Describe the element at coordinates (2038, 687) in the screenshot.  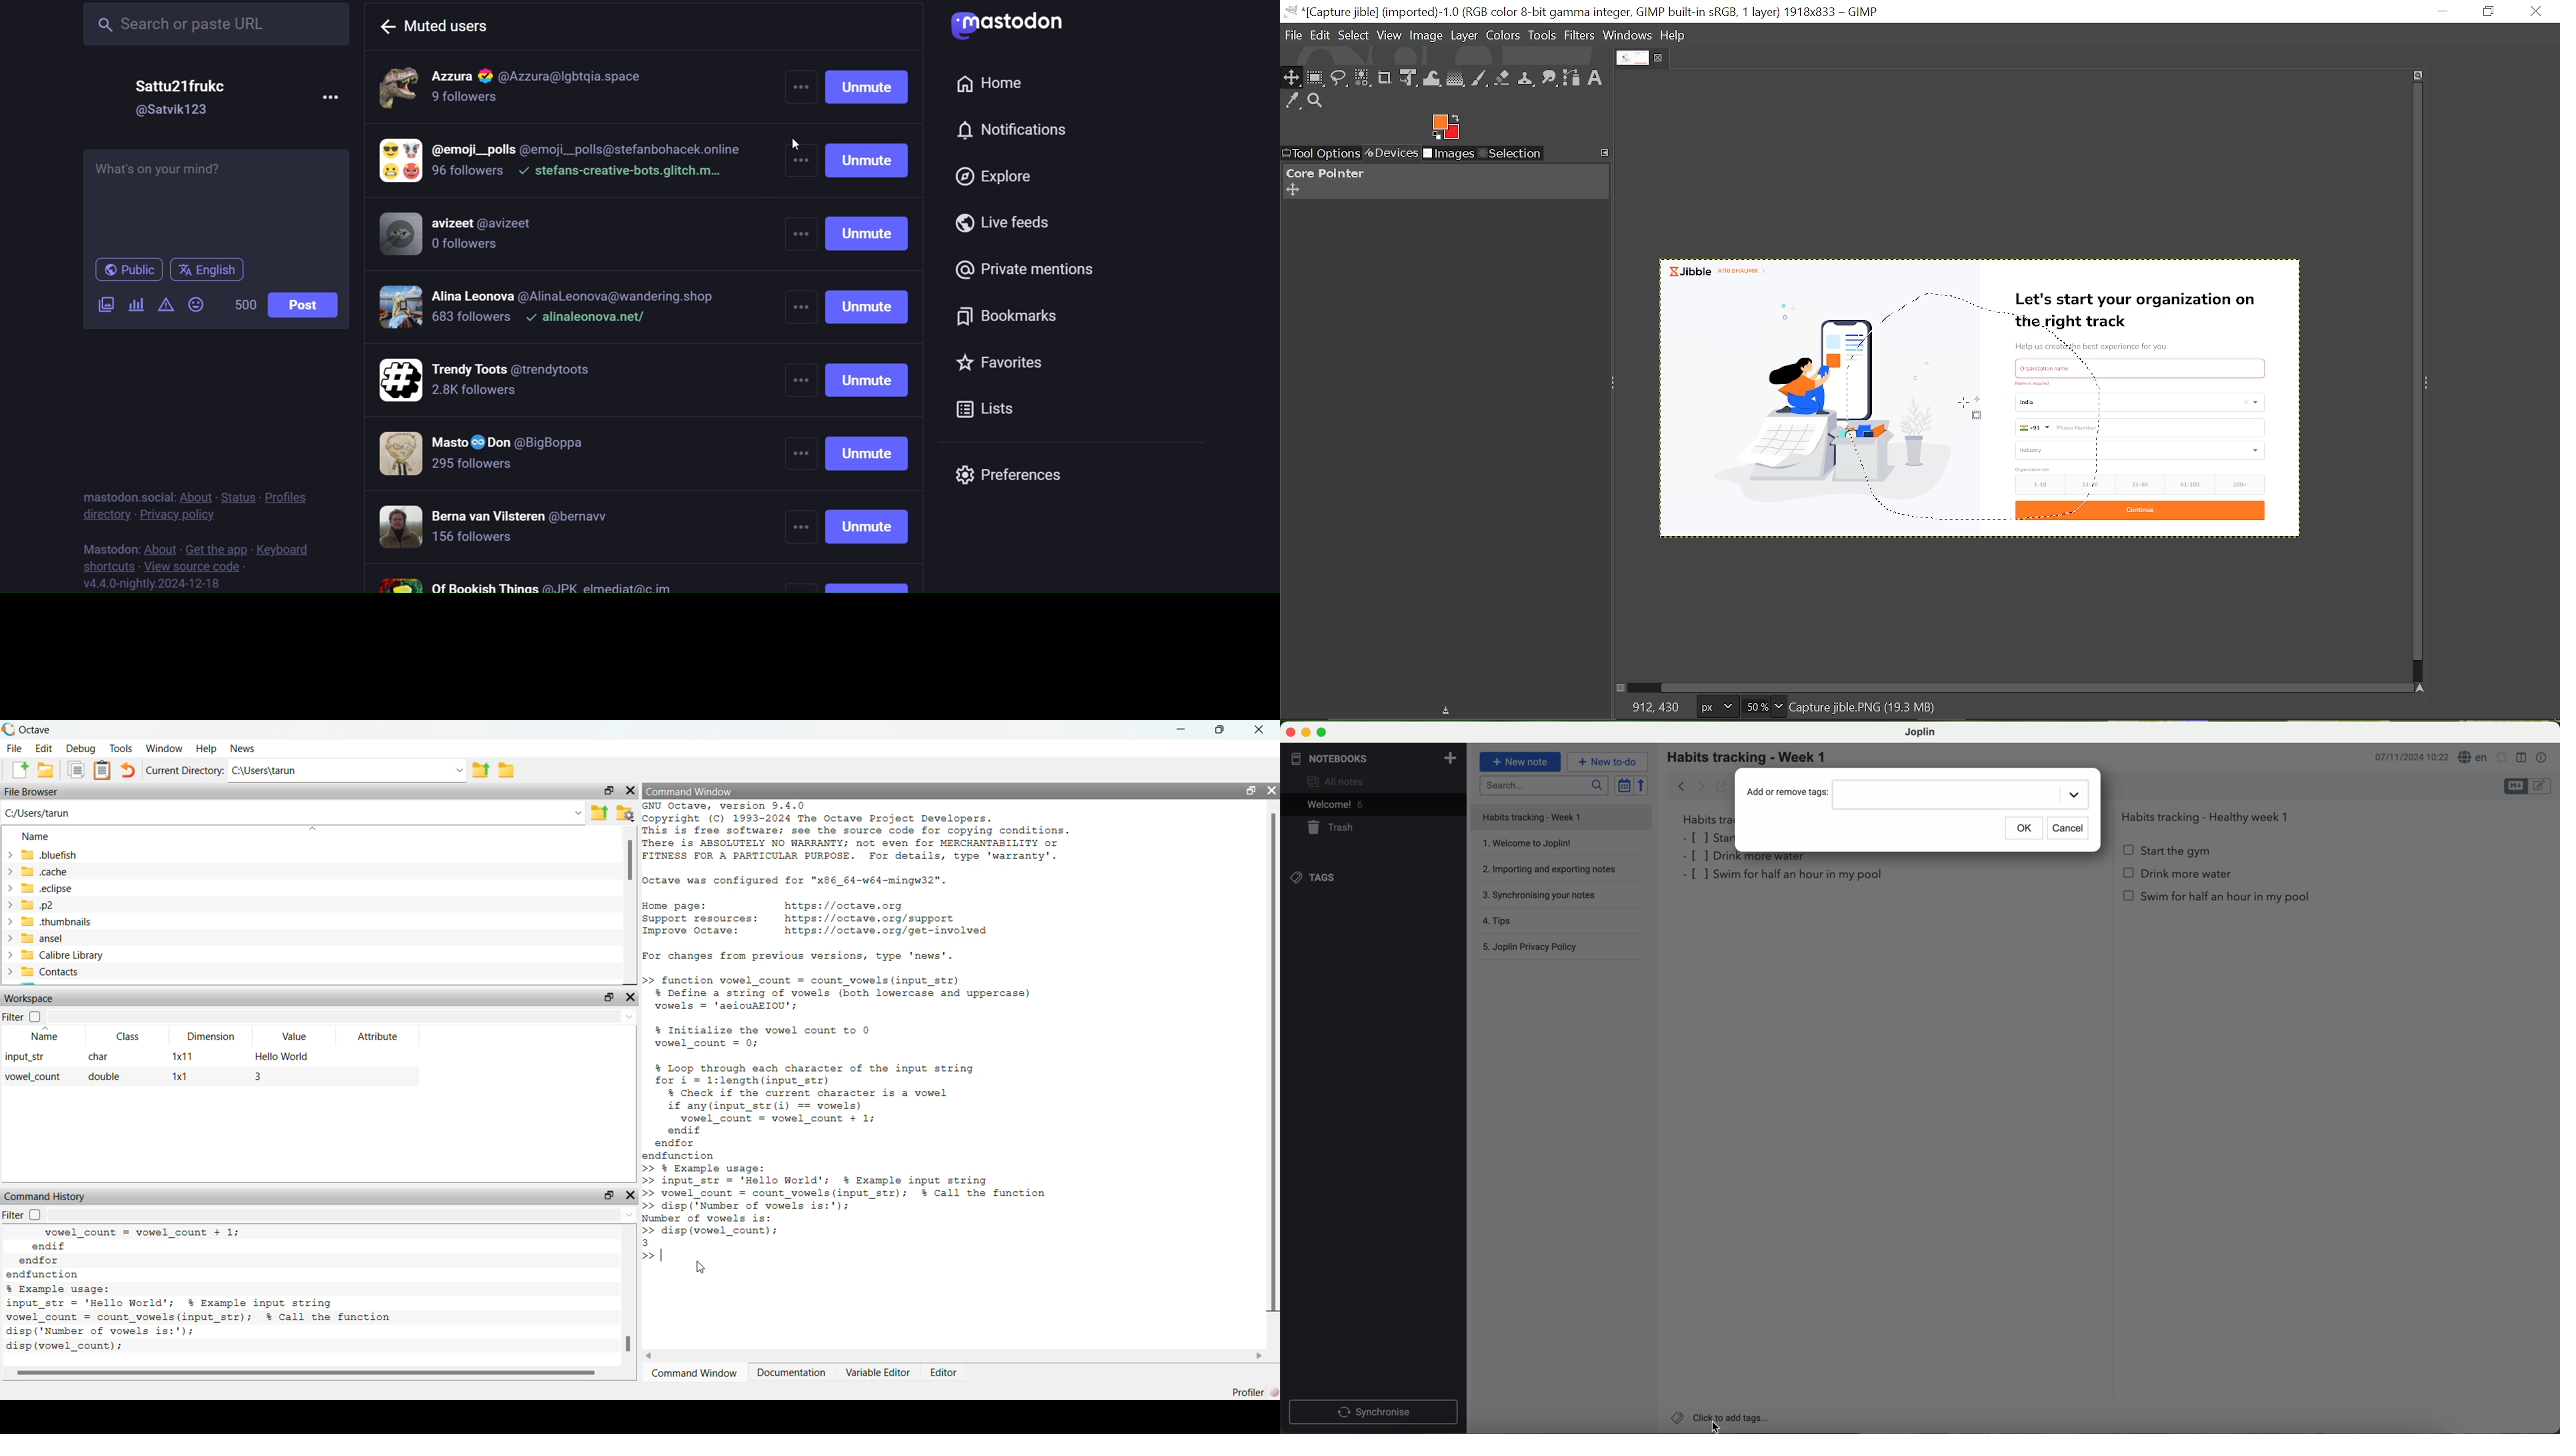
I see `Horizontal scrollbar` at that location.